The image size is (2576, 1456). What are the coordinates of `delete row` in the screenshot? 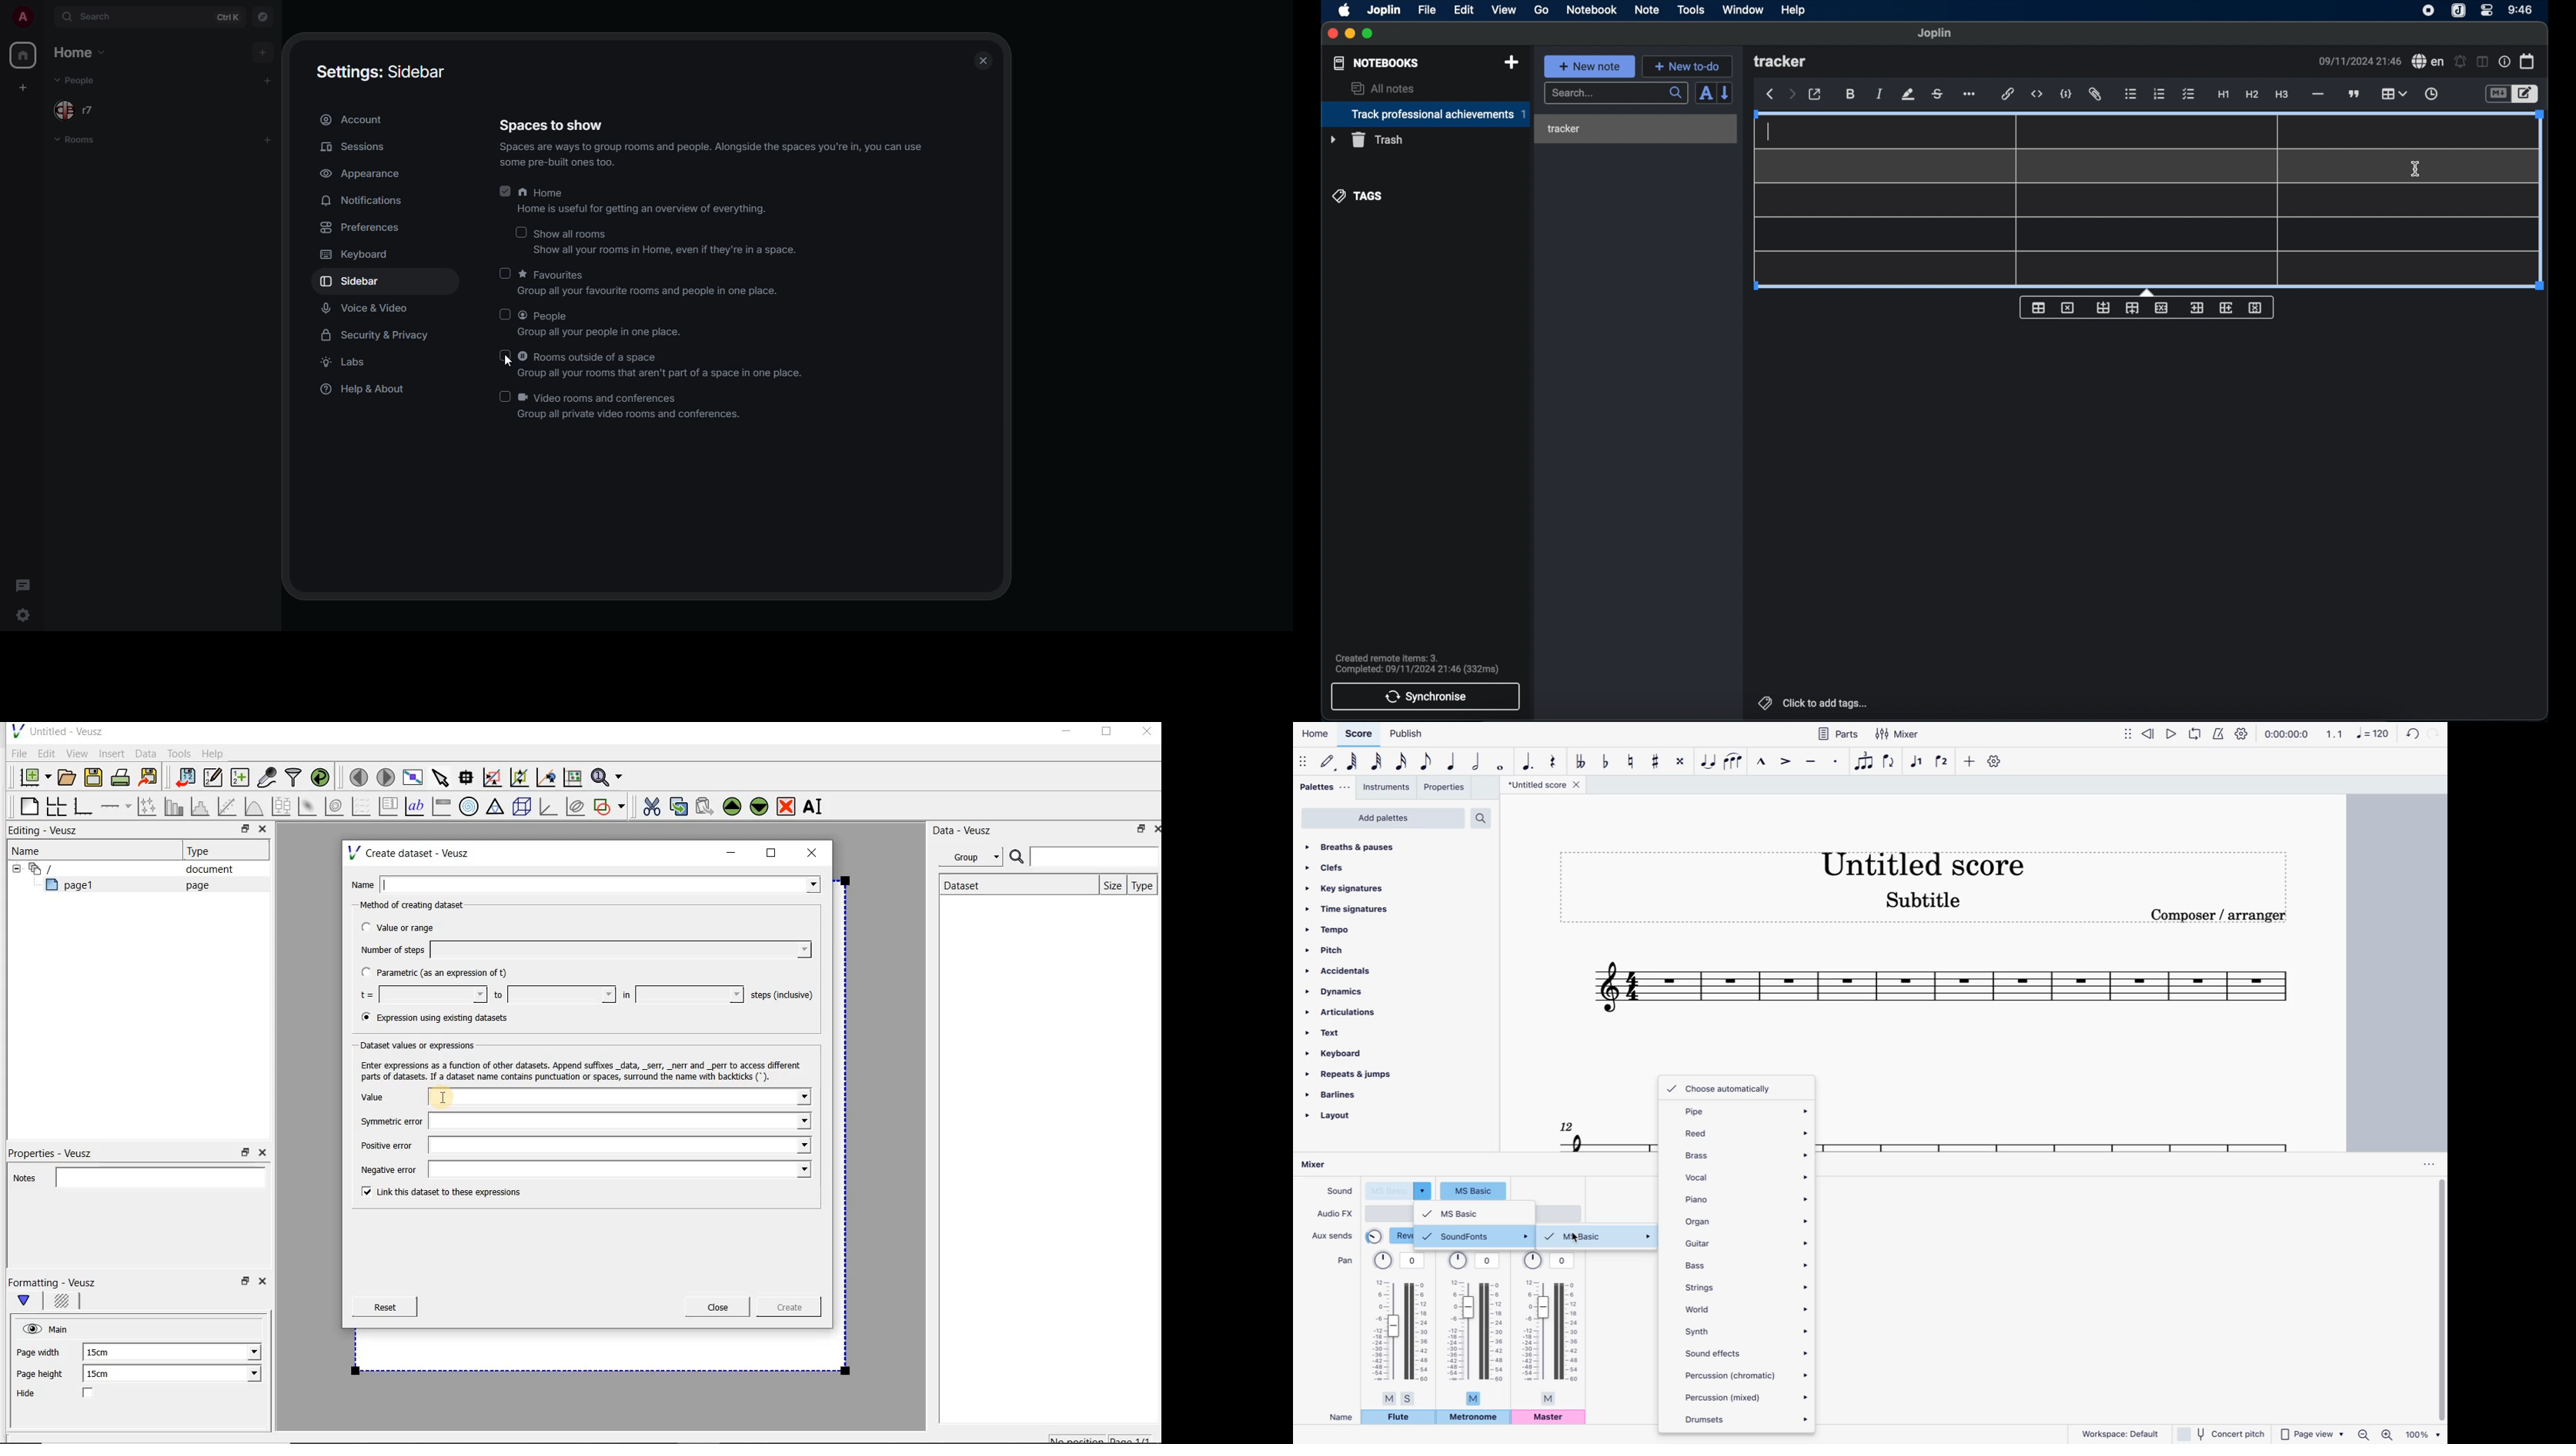 It's located at (2161, 308).